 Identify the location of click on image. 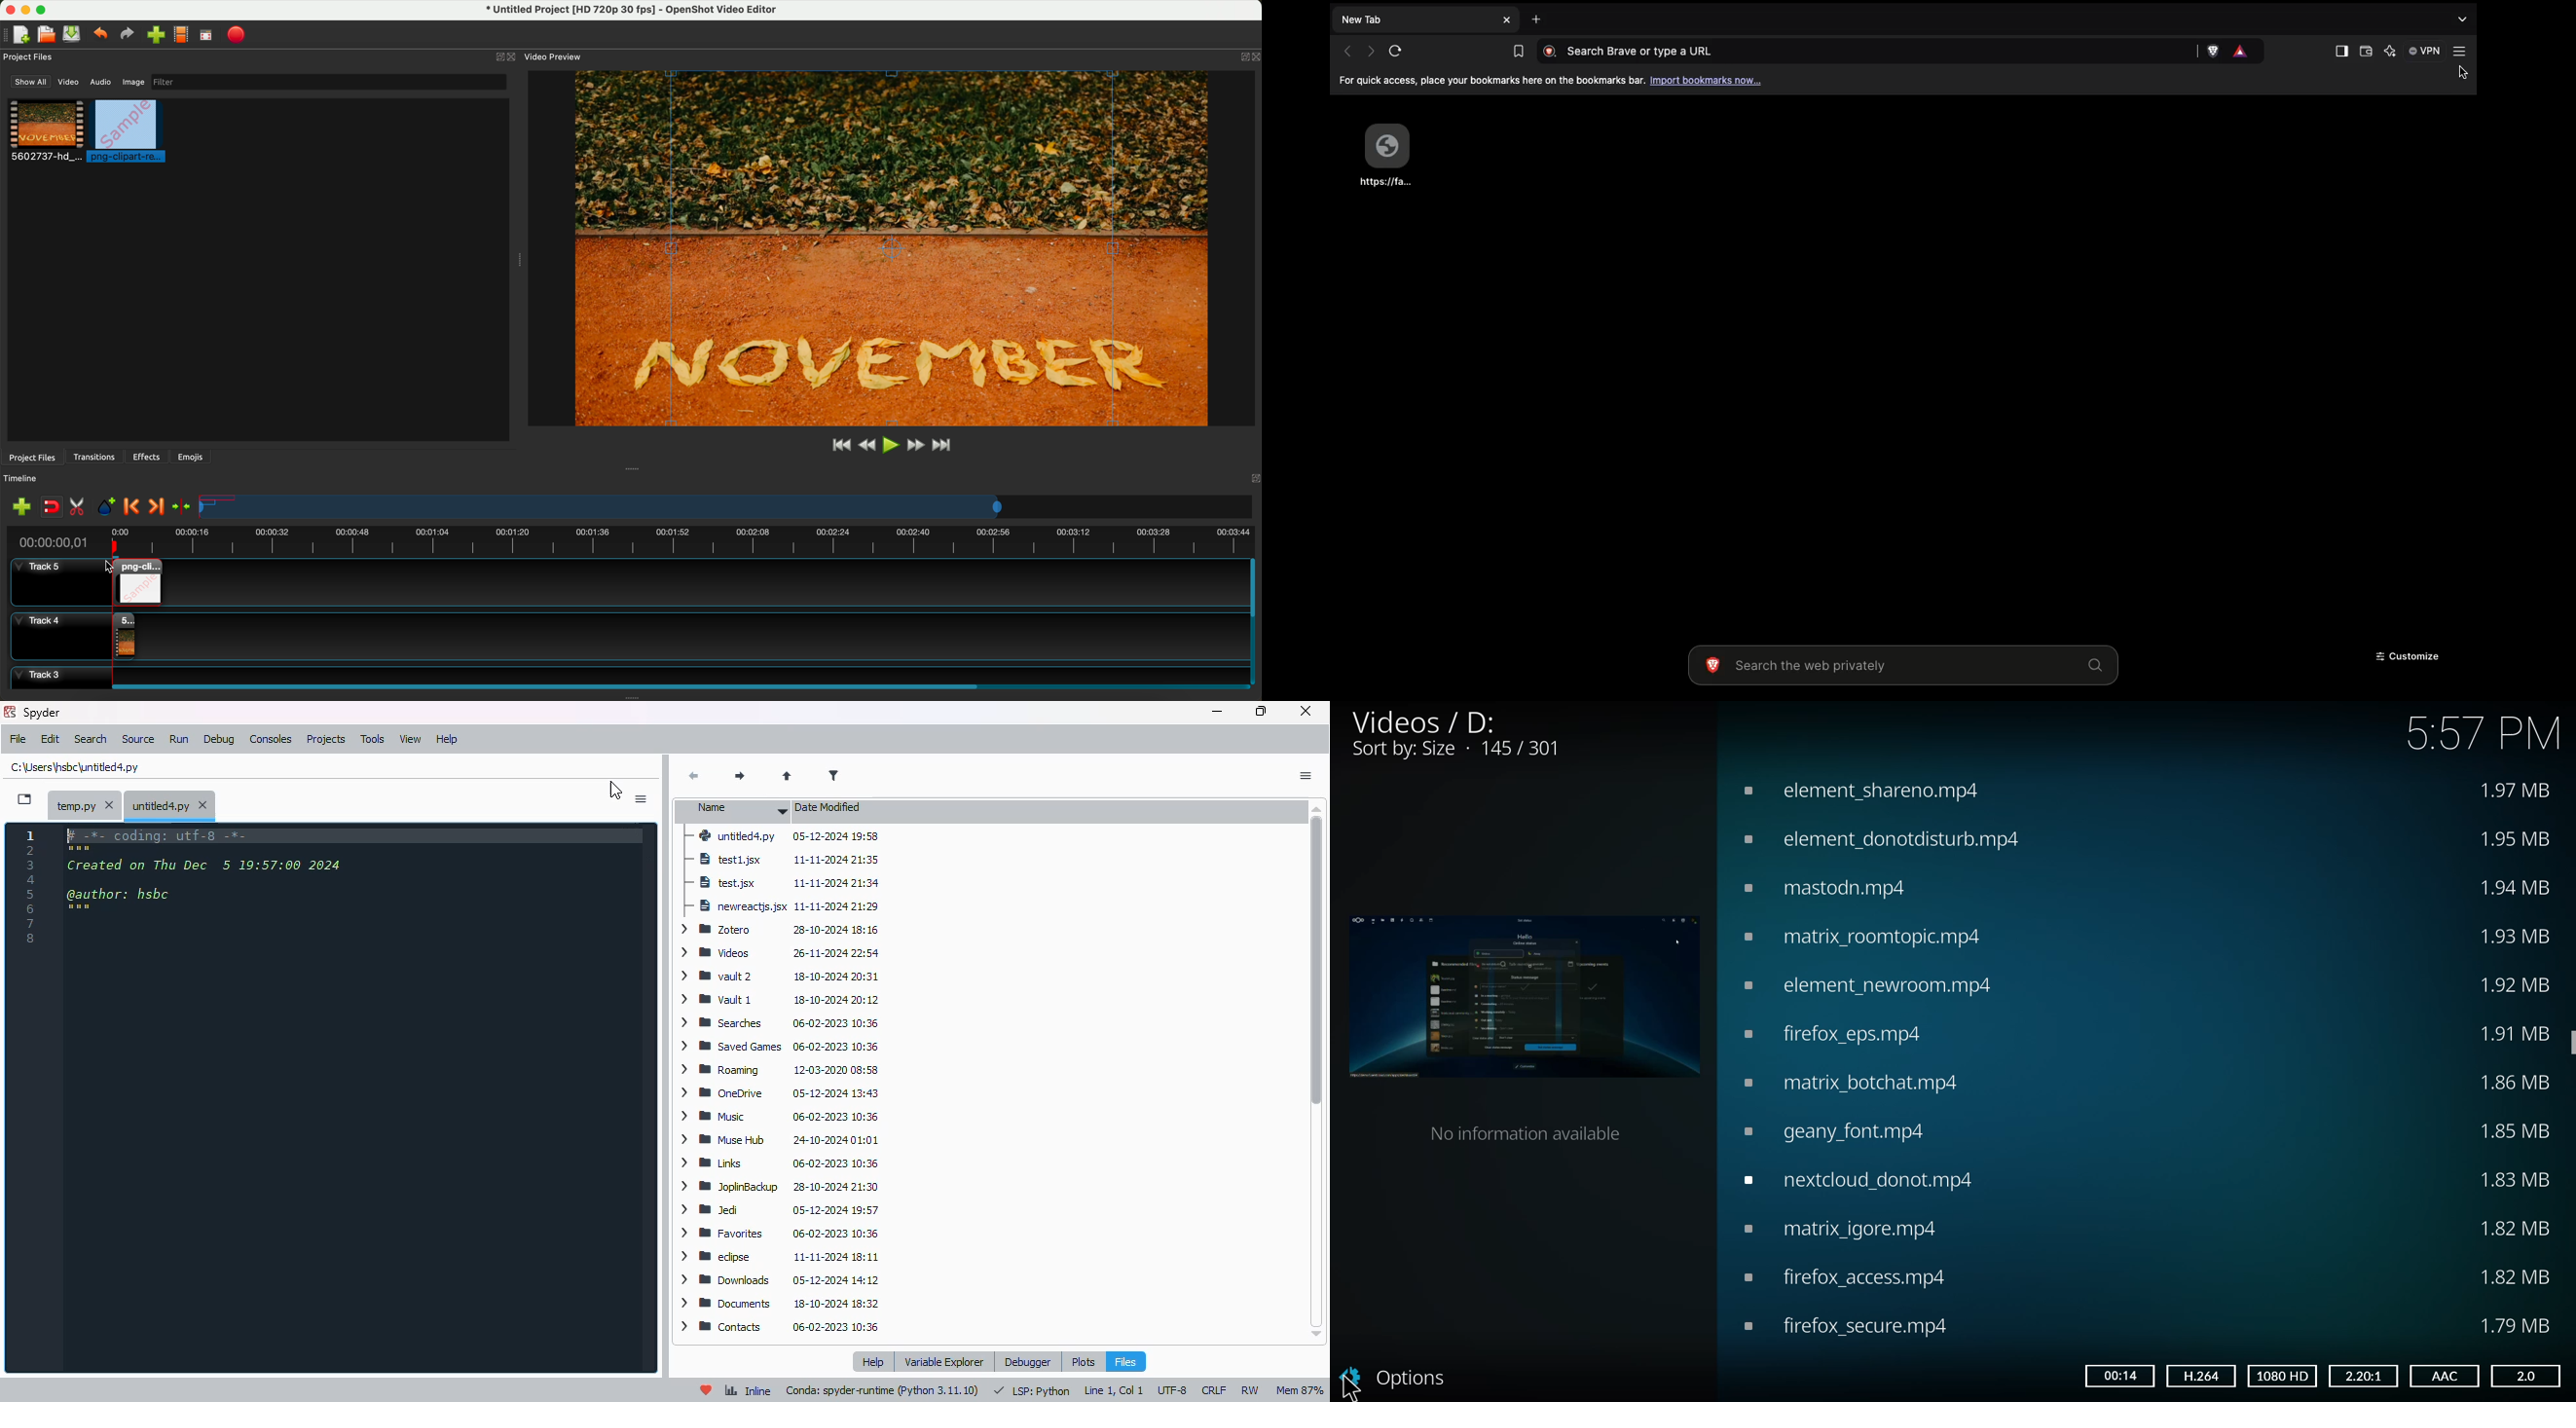
(129, 132).